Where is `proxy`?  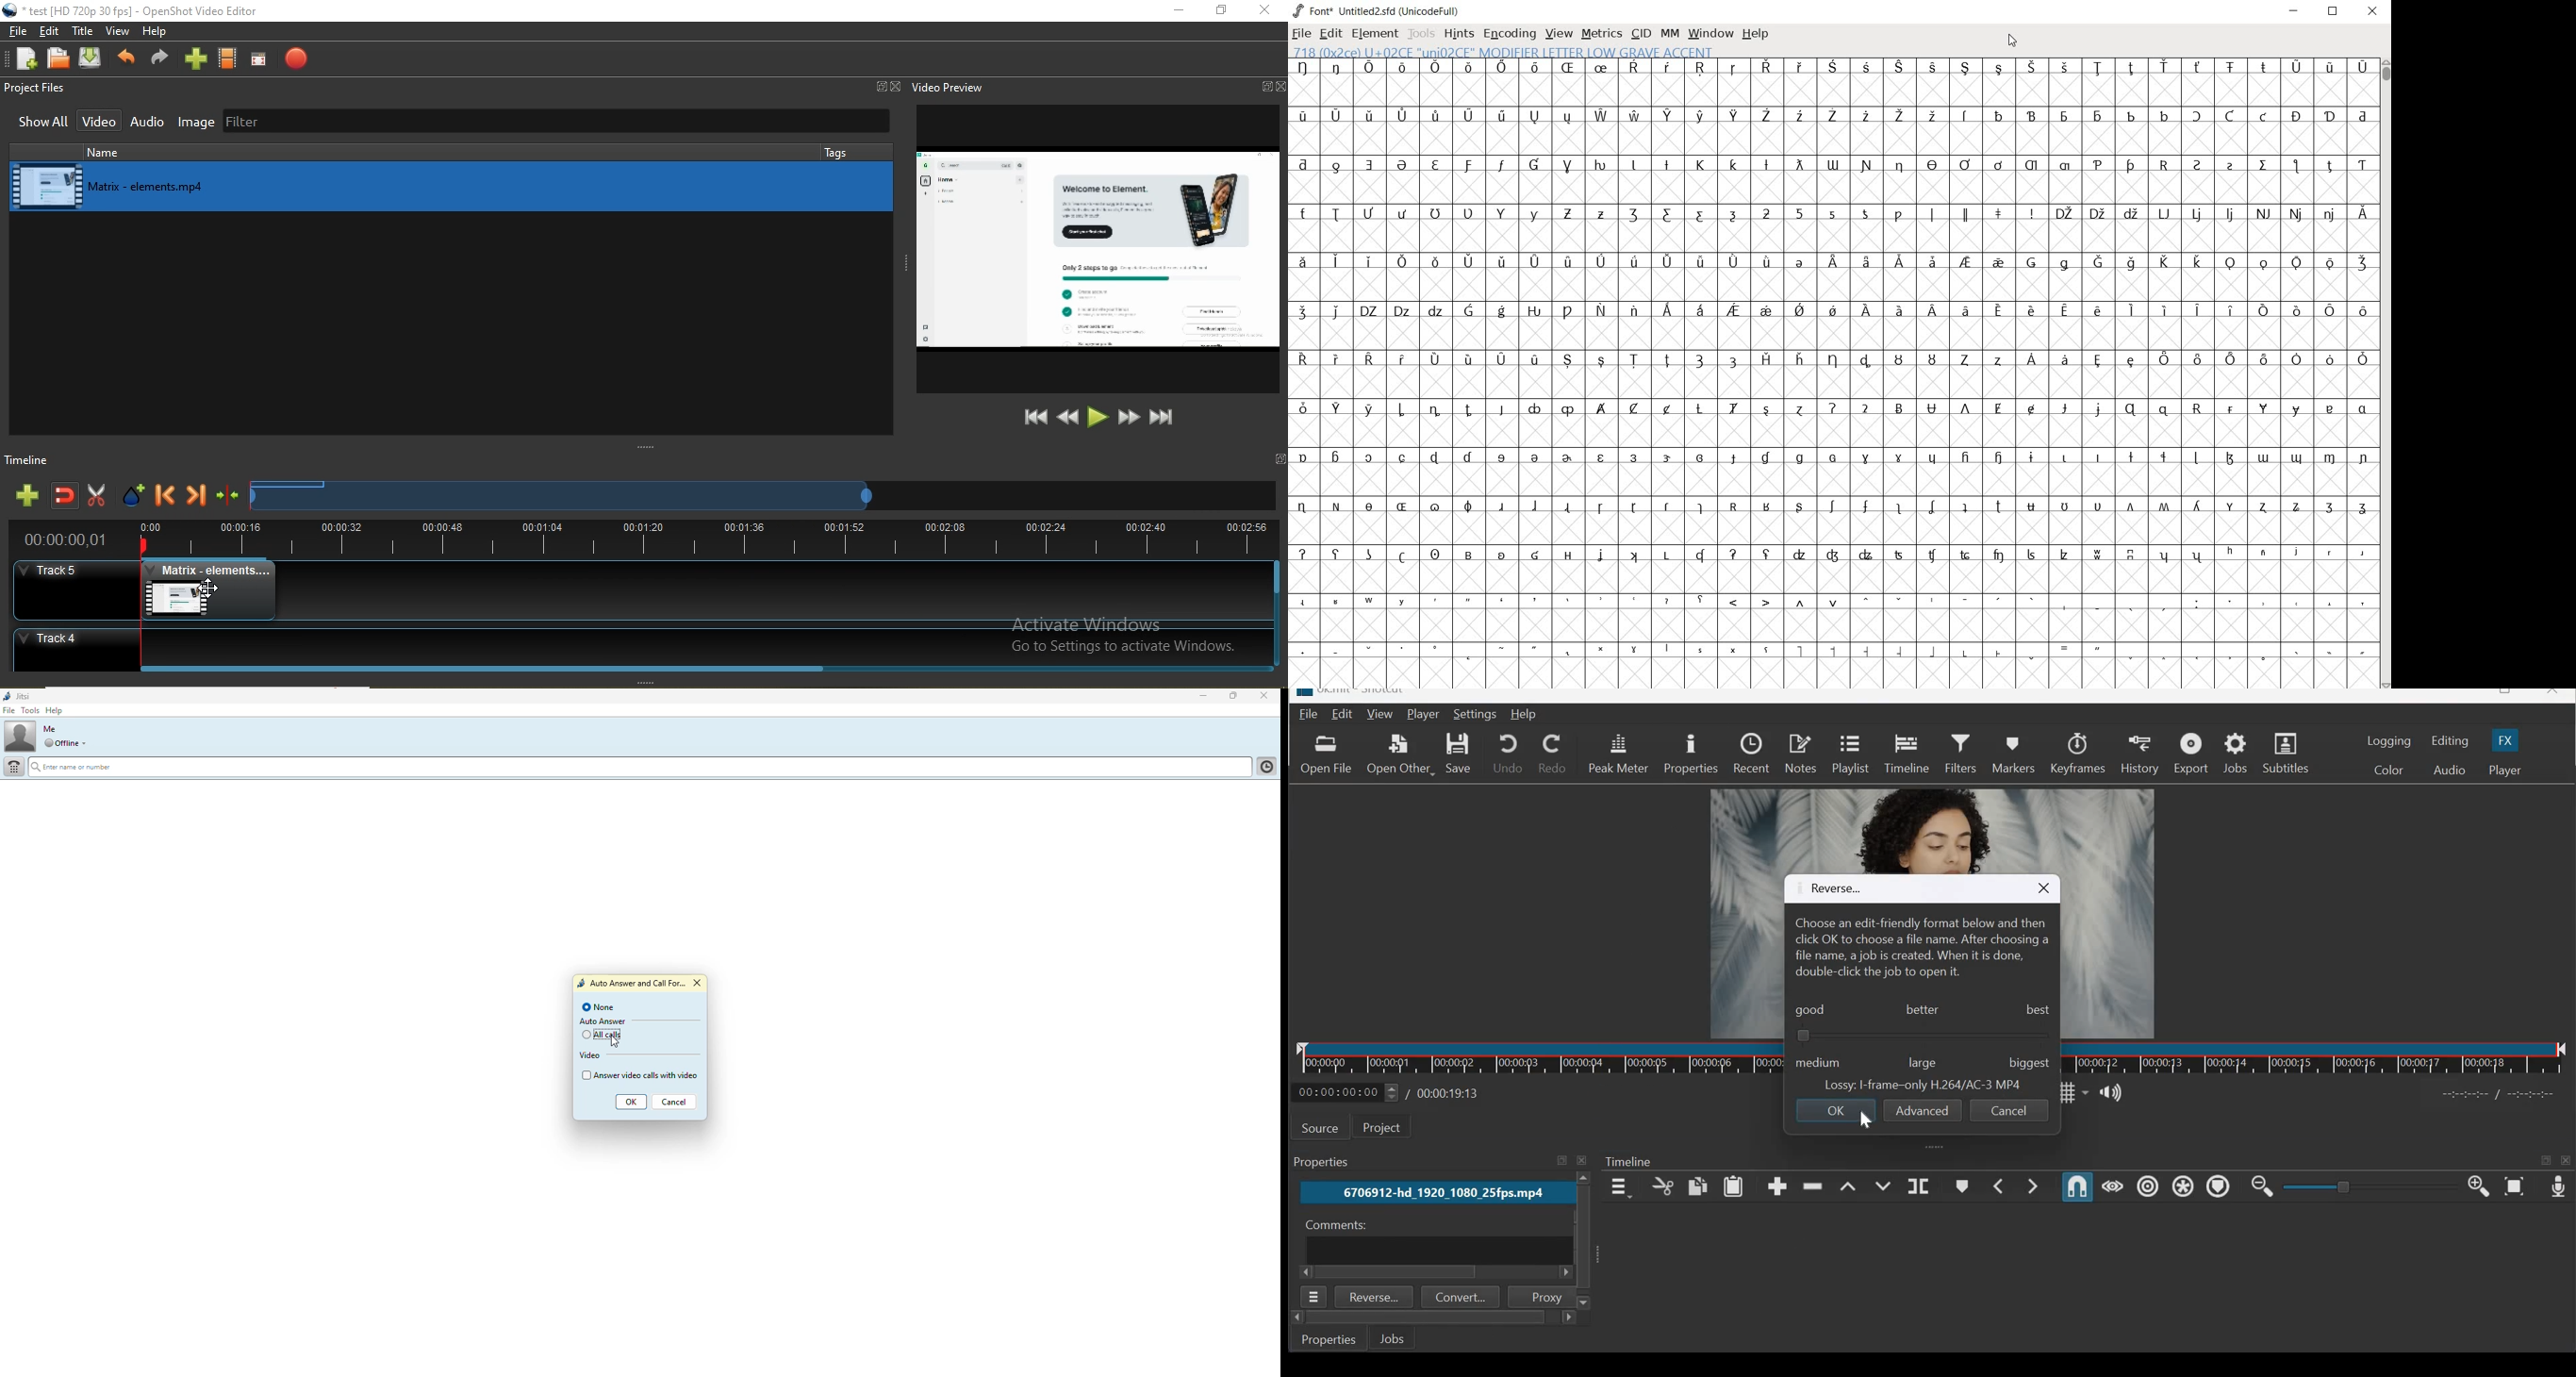
proxy is located at coordinates (1540, 1296).